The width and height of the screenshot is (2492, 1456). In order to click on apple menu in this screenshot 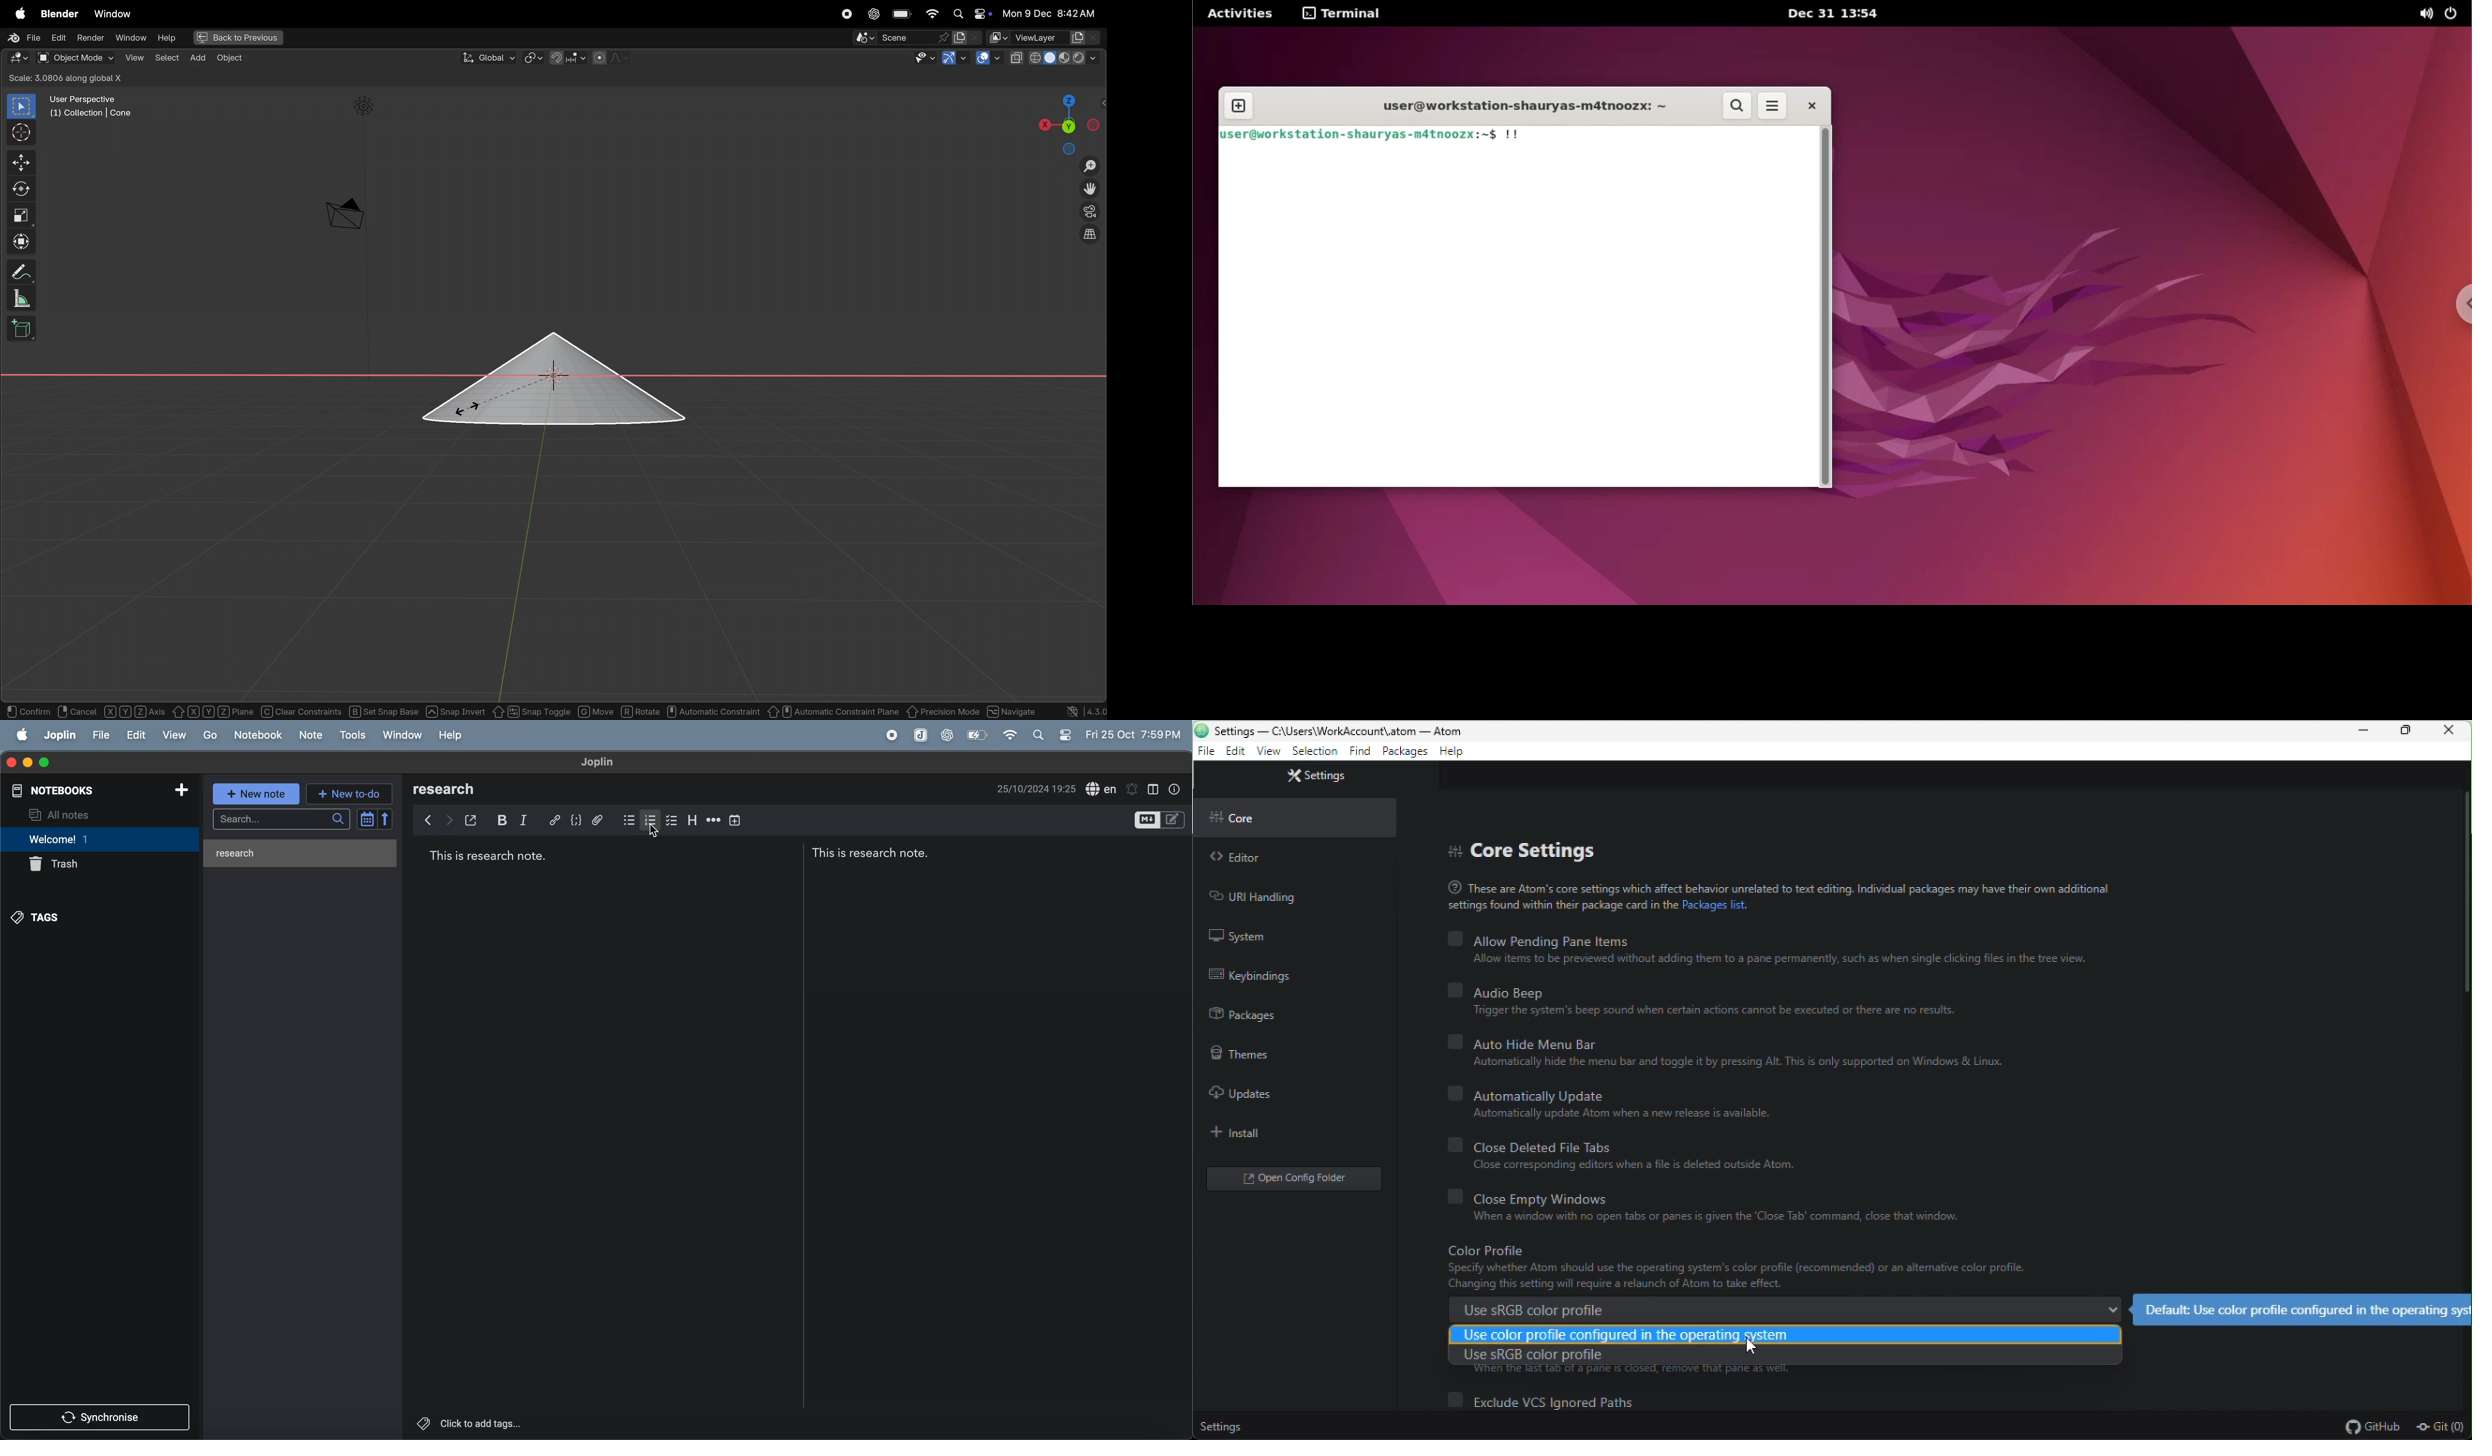, I will do `click(20, 733)`.